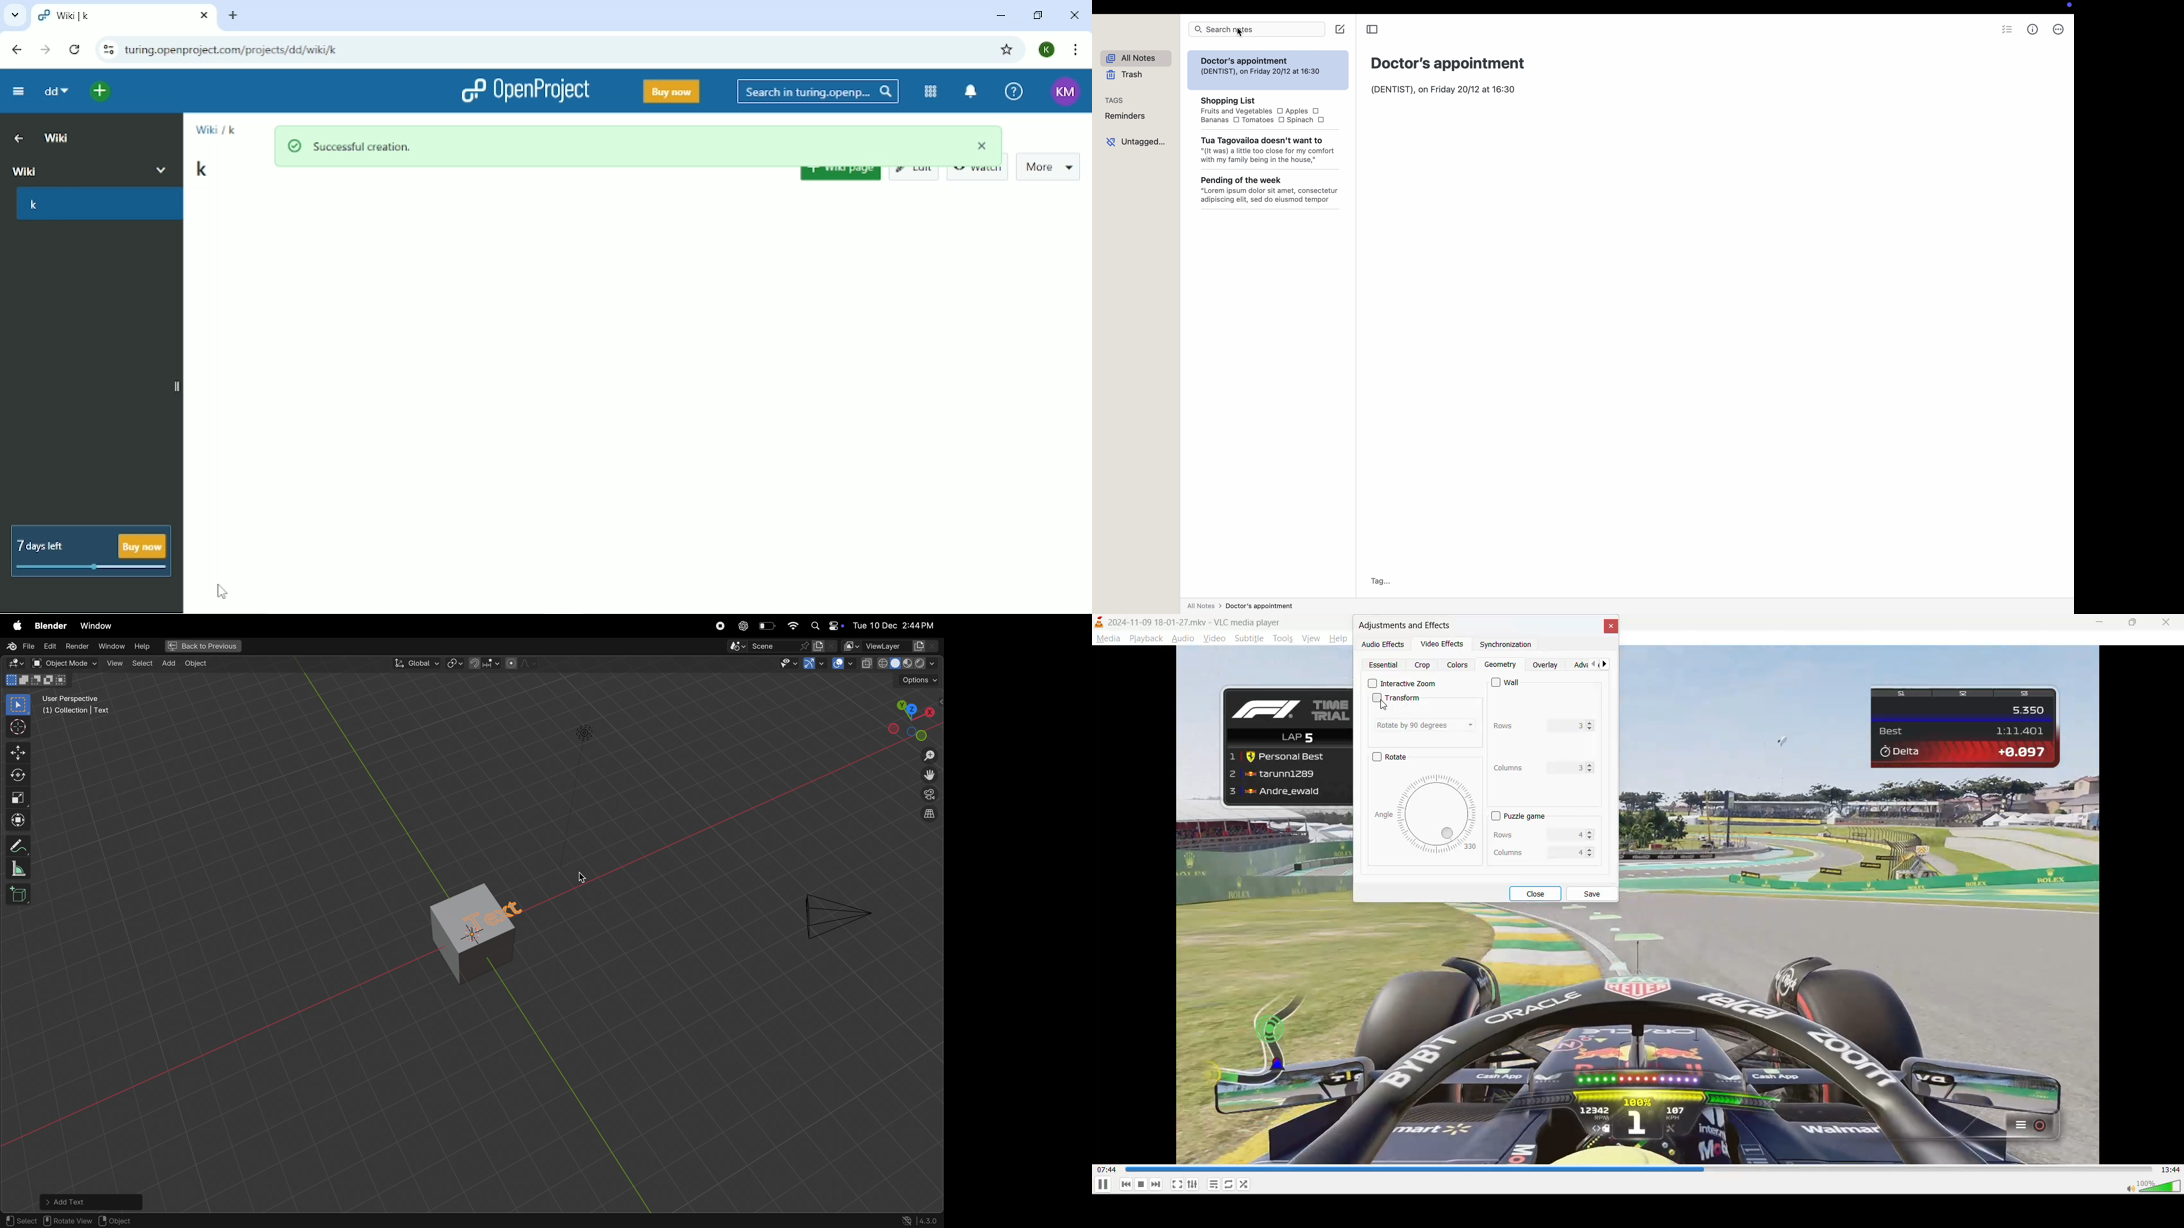  I want to click on modes, so click(39, 681).